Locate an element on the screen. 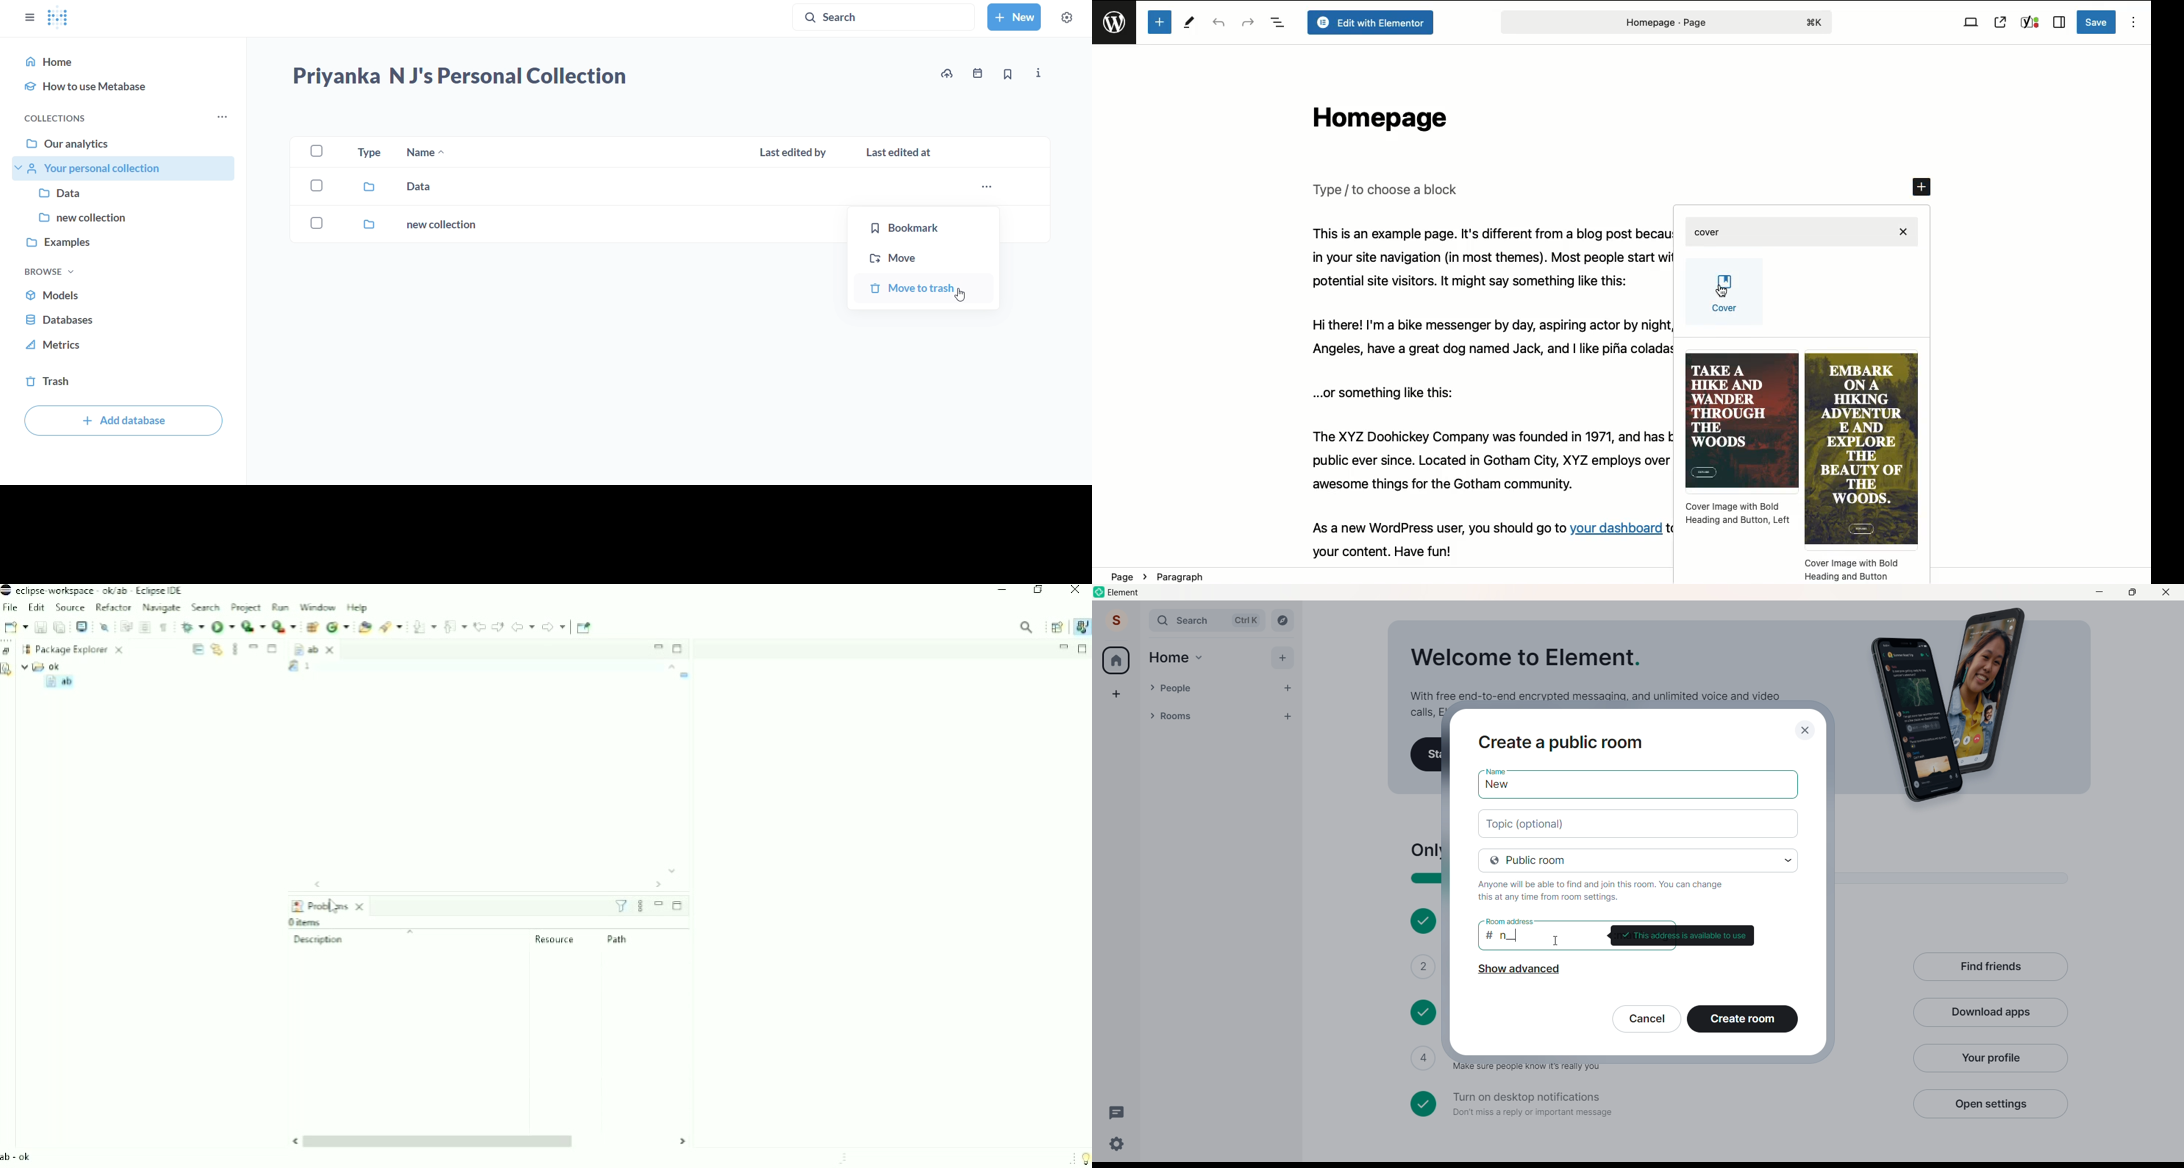  New Java class is located at coordinates (338, 627).